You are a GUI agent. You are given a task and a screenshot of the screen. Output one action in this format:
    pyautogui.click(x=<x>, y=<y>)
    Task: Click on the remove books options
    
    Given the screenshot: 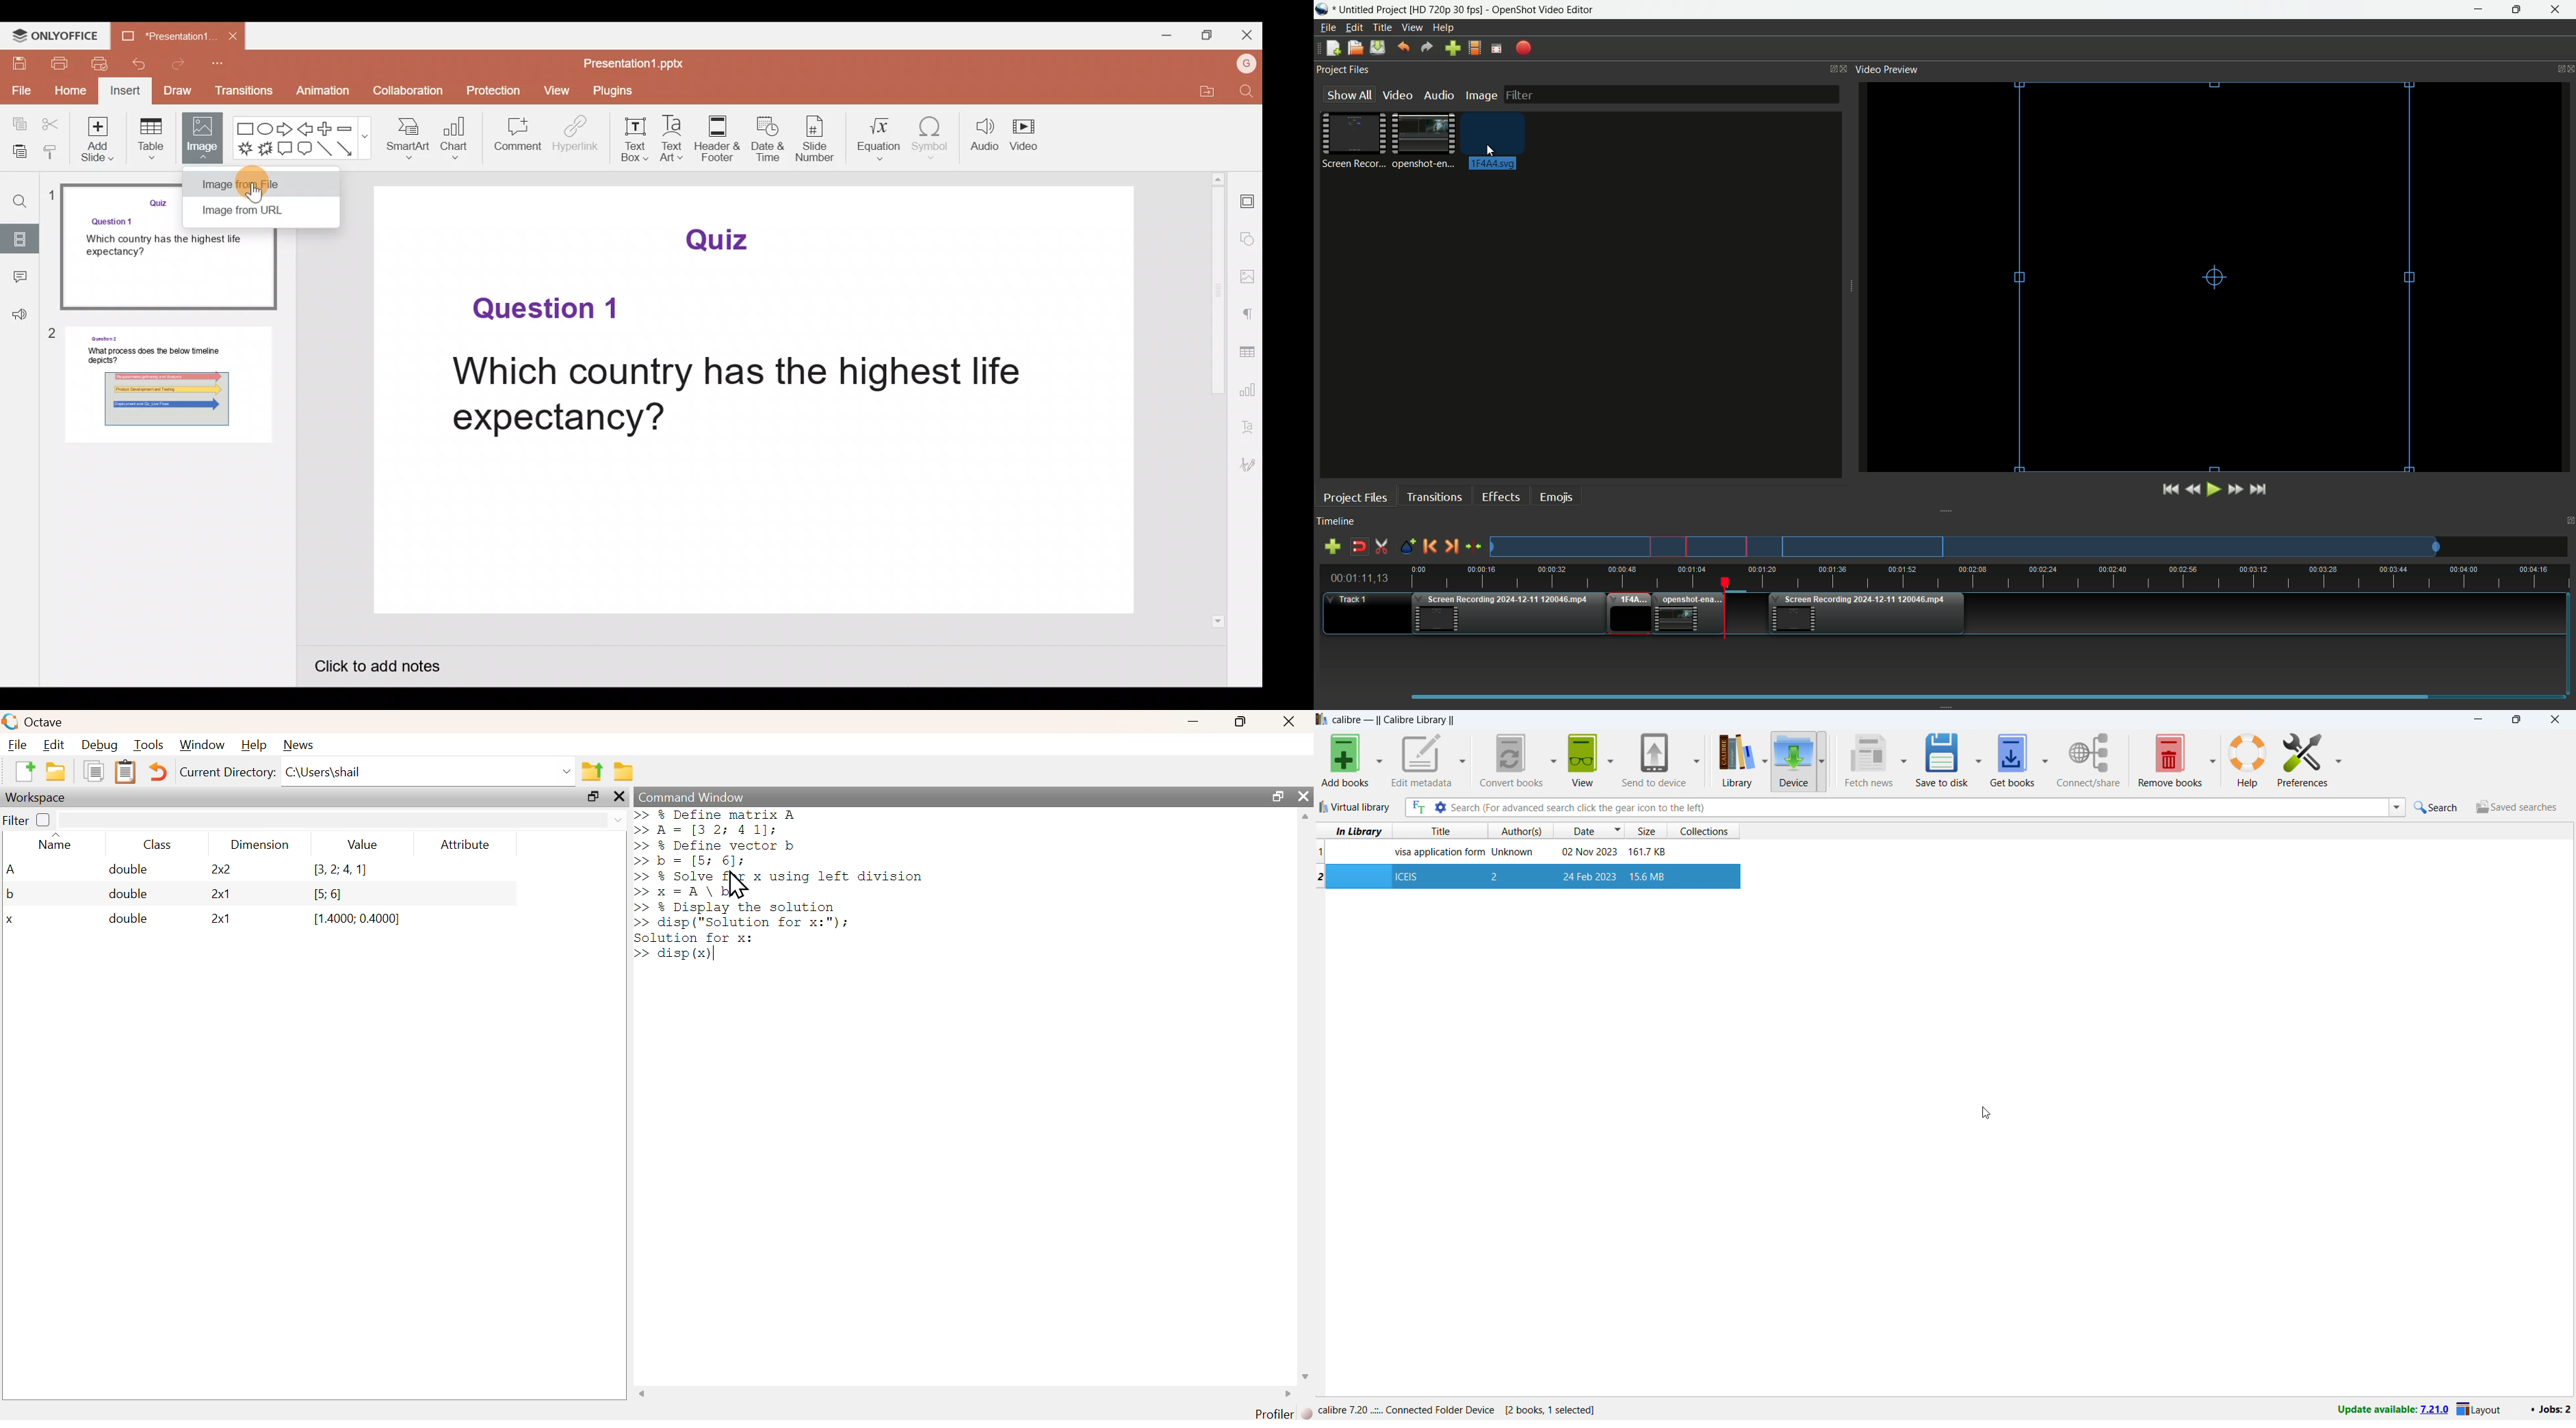 What is the action you would take?
    pyautogui.click(x=2213, y=758)
    